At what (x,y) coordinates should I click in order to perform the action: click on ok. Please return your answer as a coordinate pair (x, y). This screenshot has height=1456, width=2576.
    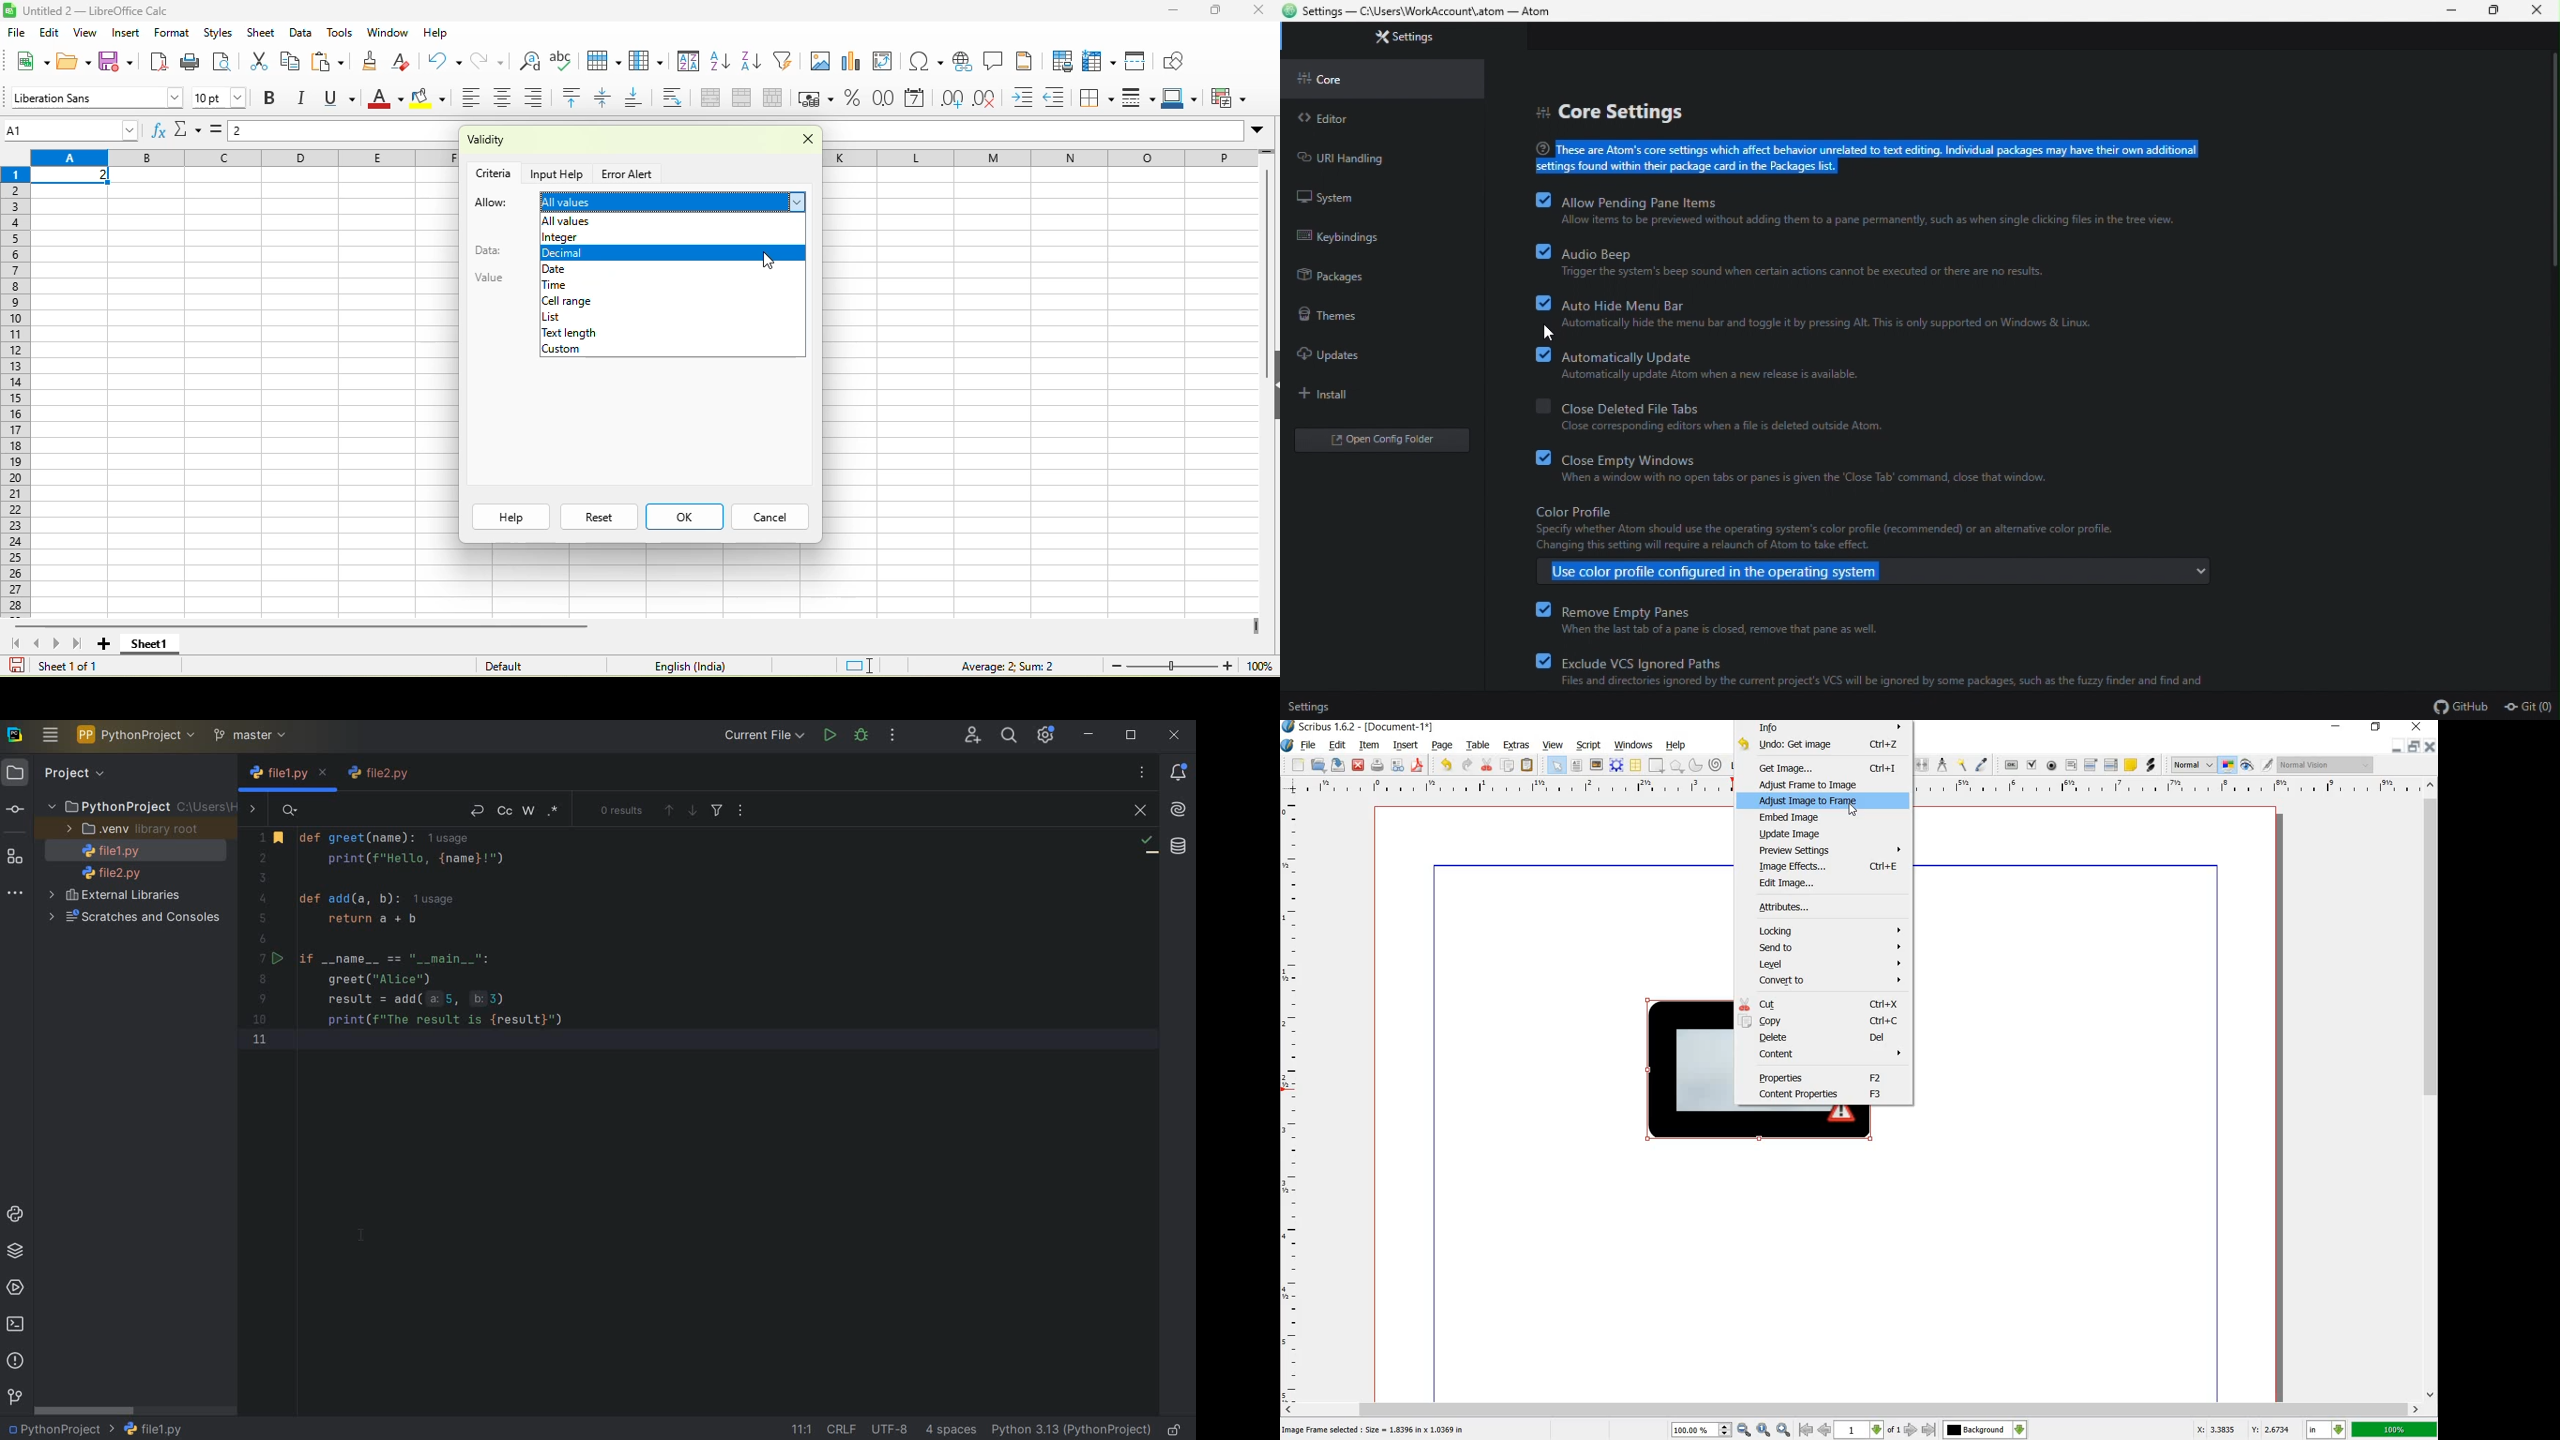
    Looking at the image, I should click on (684, 517).